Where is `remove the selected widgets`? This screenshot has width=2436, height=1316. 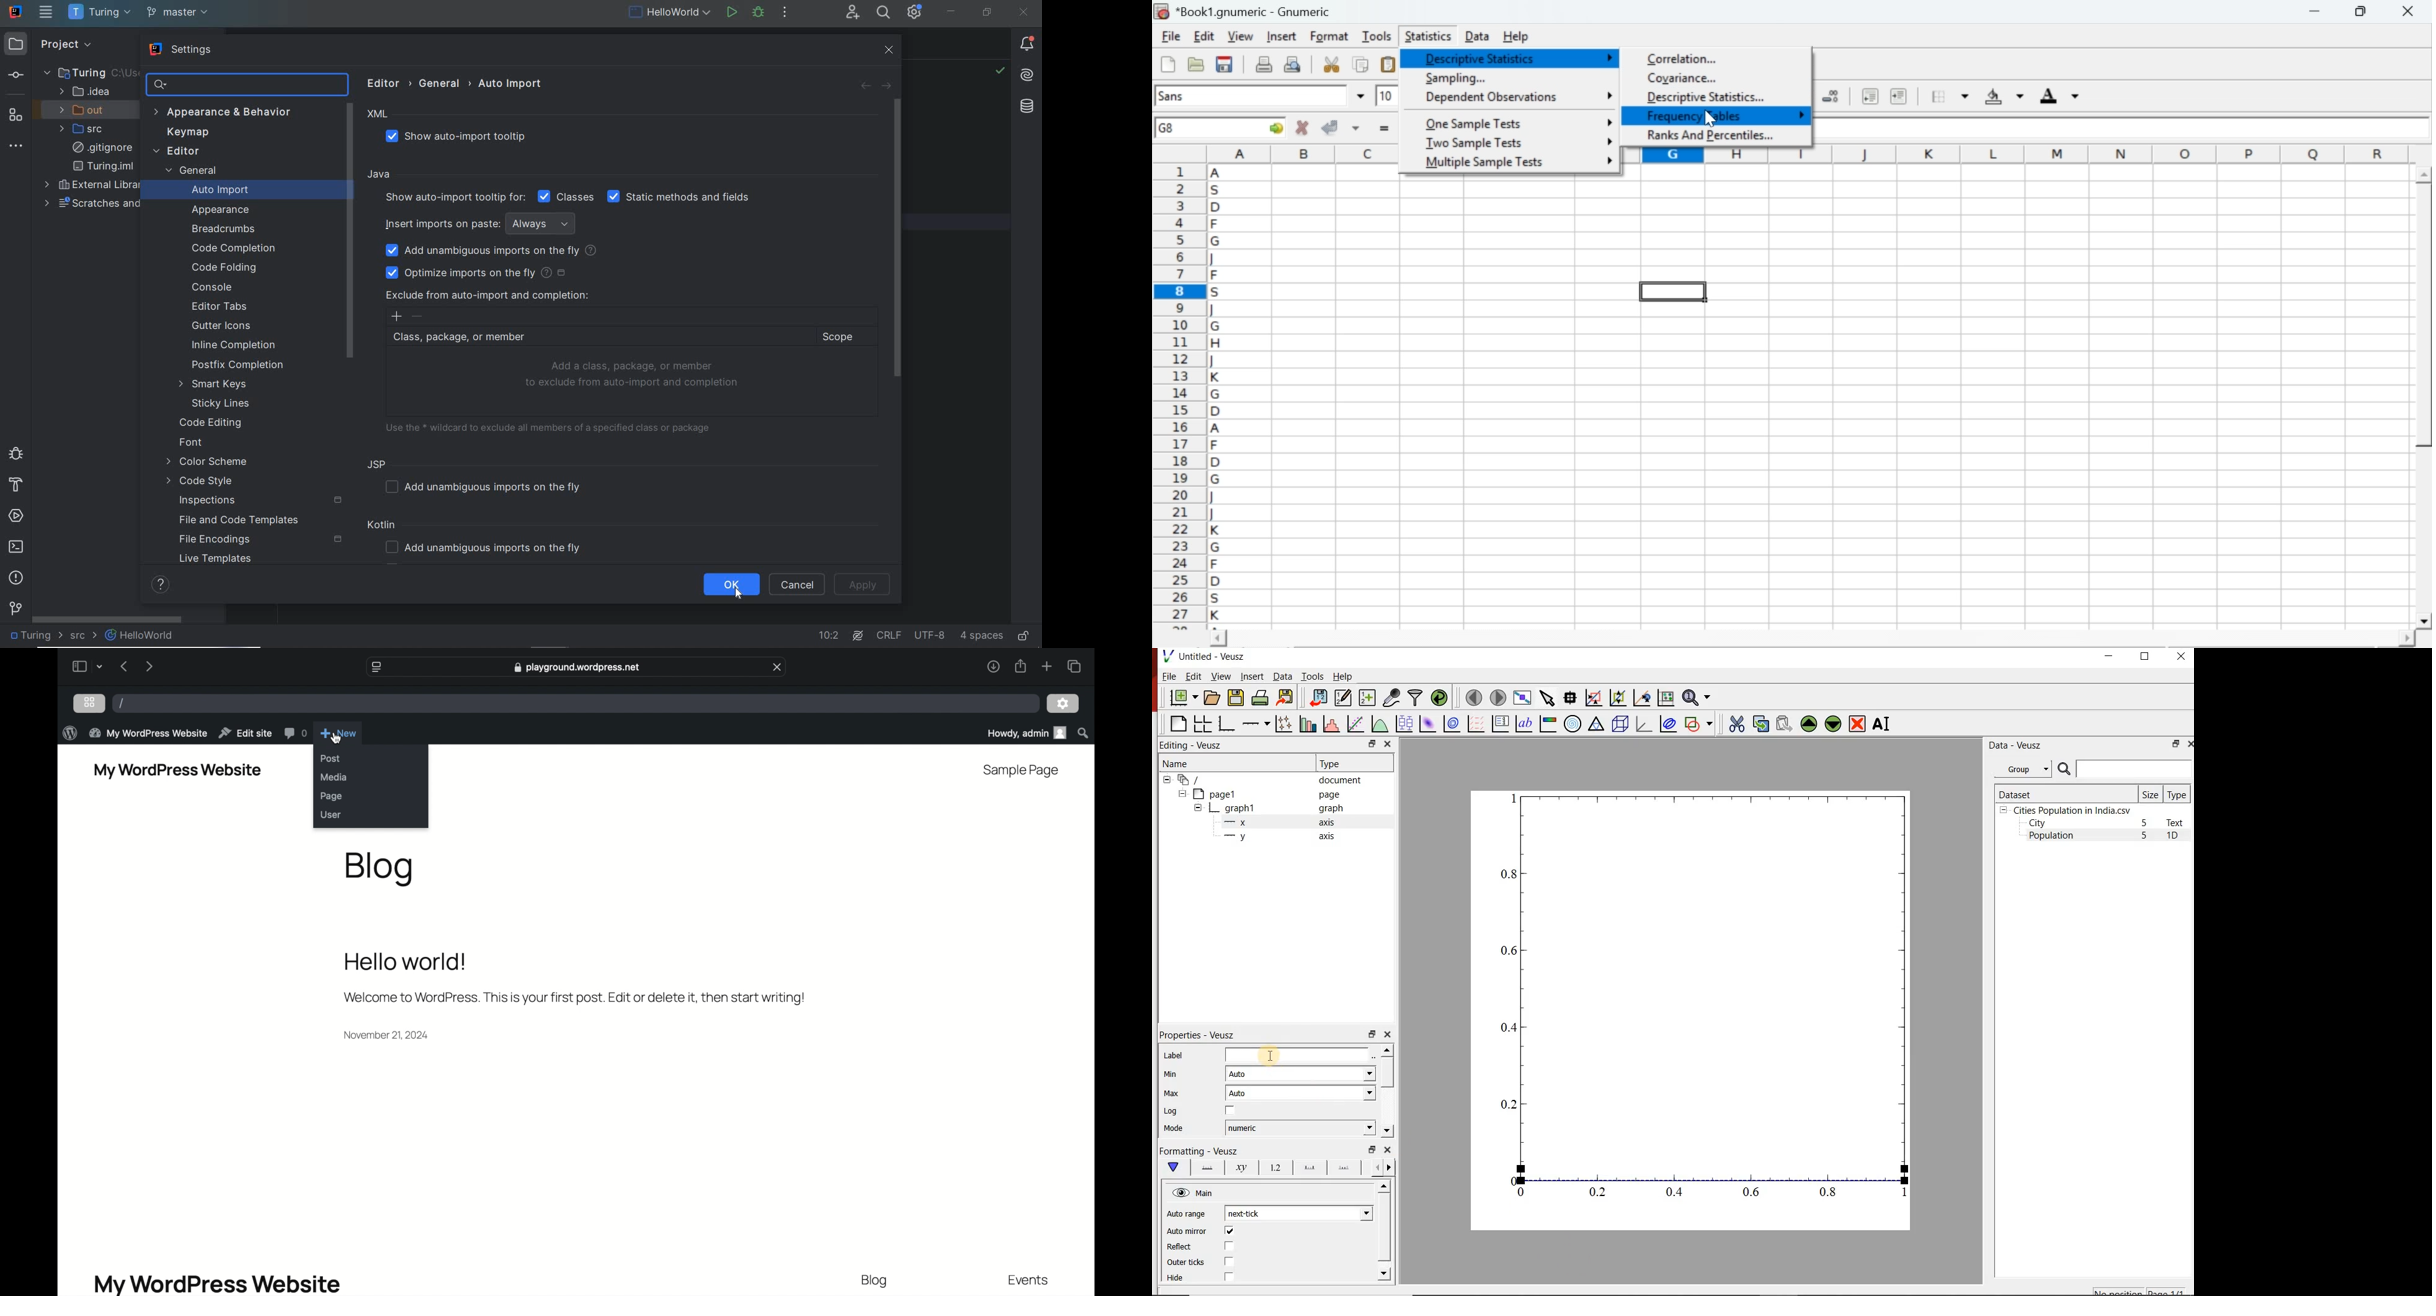 remove the selected widgets is located at coordinates (1859, 724).